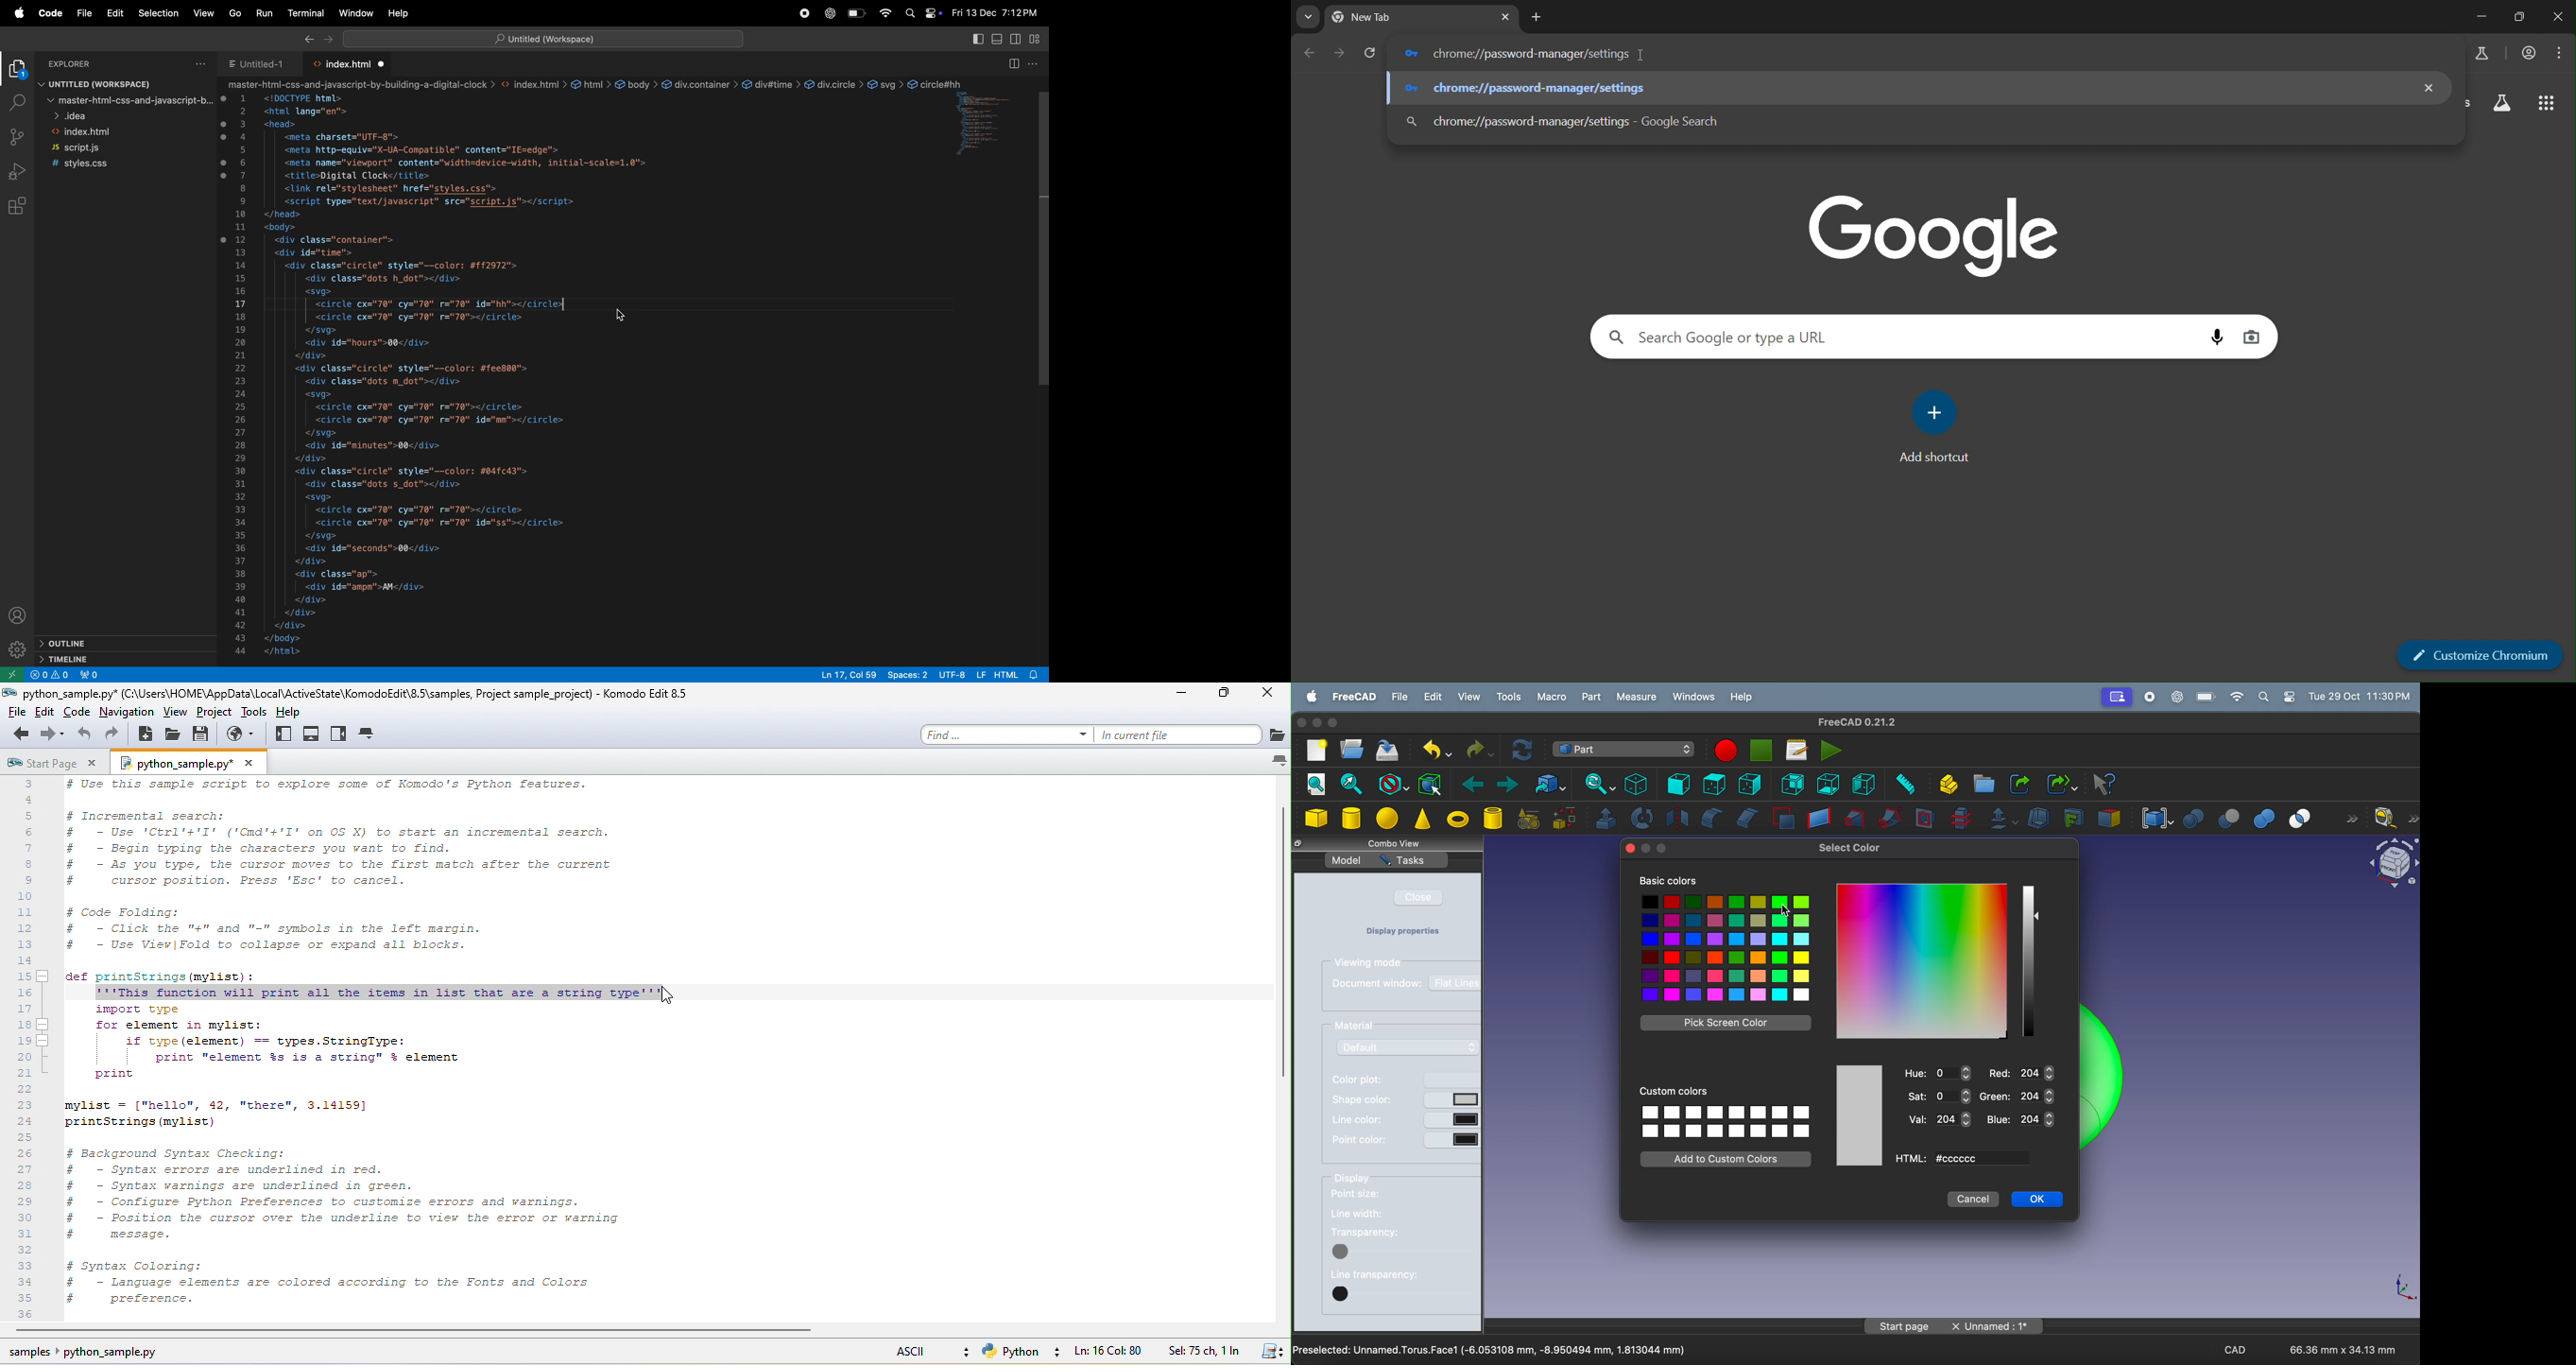 Image resolution: width=2576 pixels, height=1372 pixels. What do you see at coordinates (1787, 910) in the screenshot?
I see `cursor` at bounding box center [1787, 910].